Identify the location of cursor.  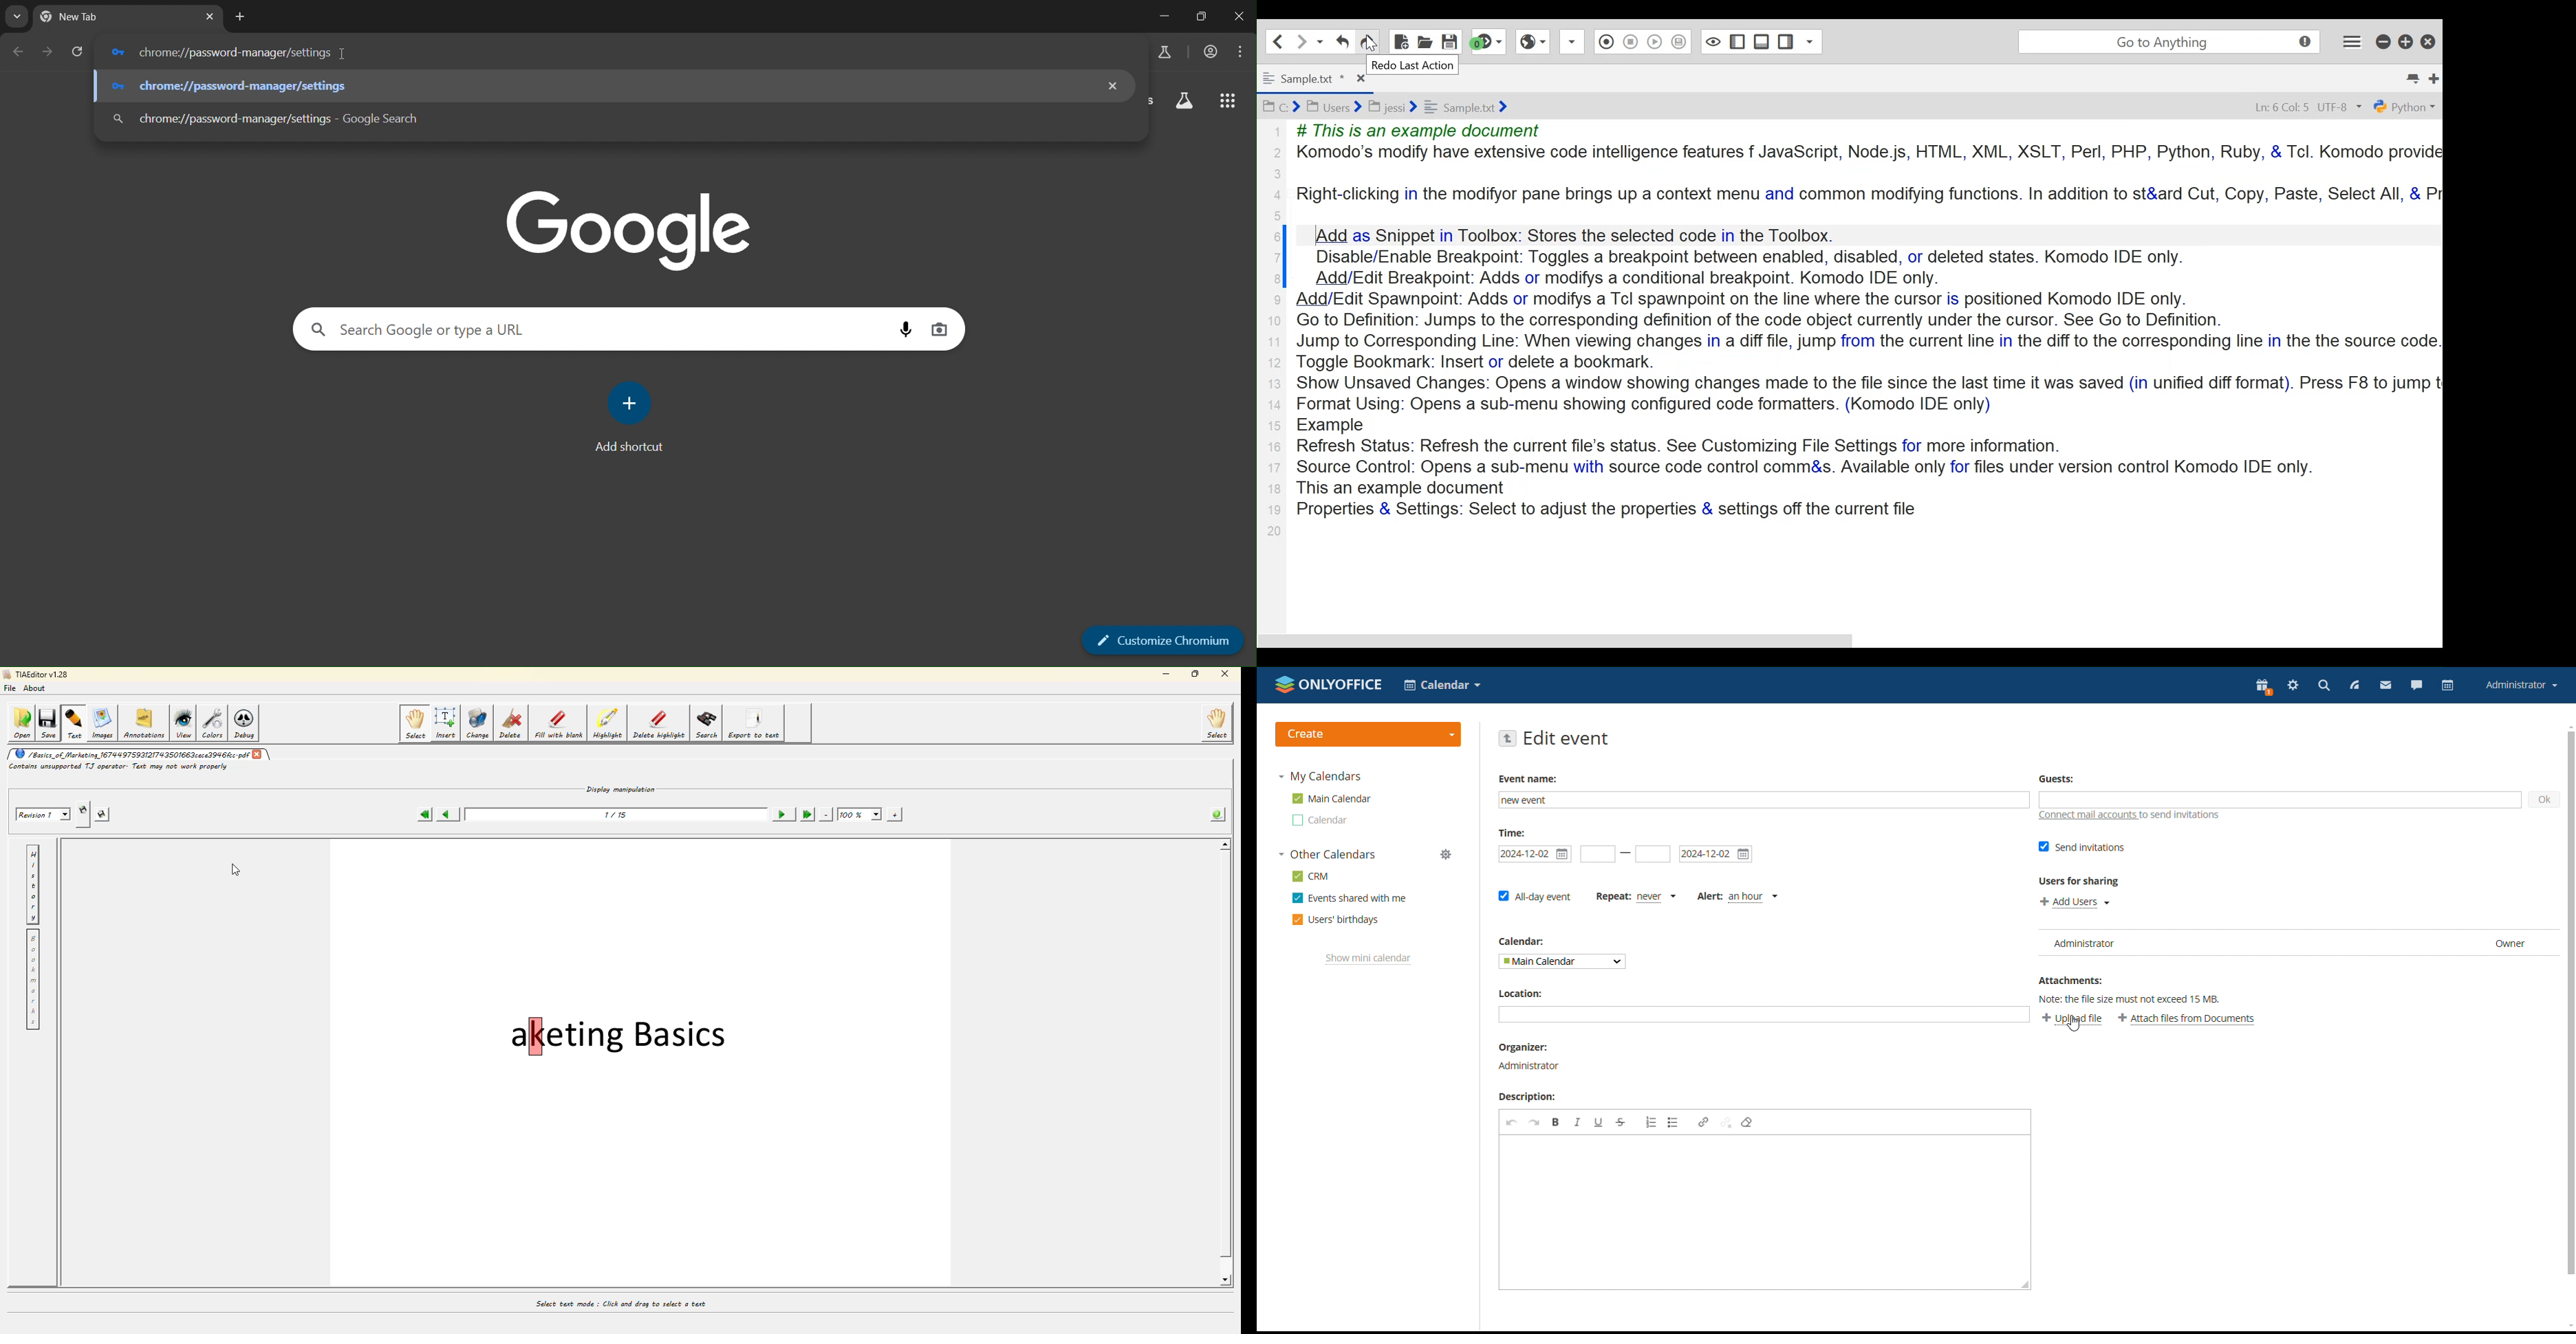
(239, 871).